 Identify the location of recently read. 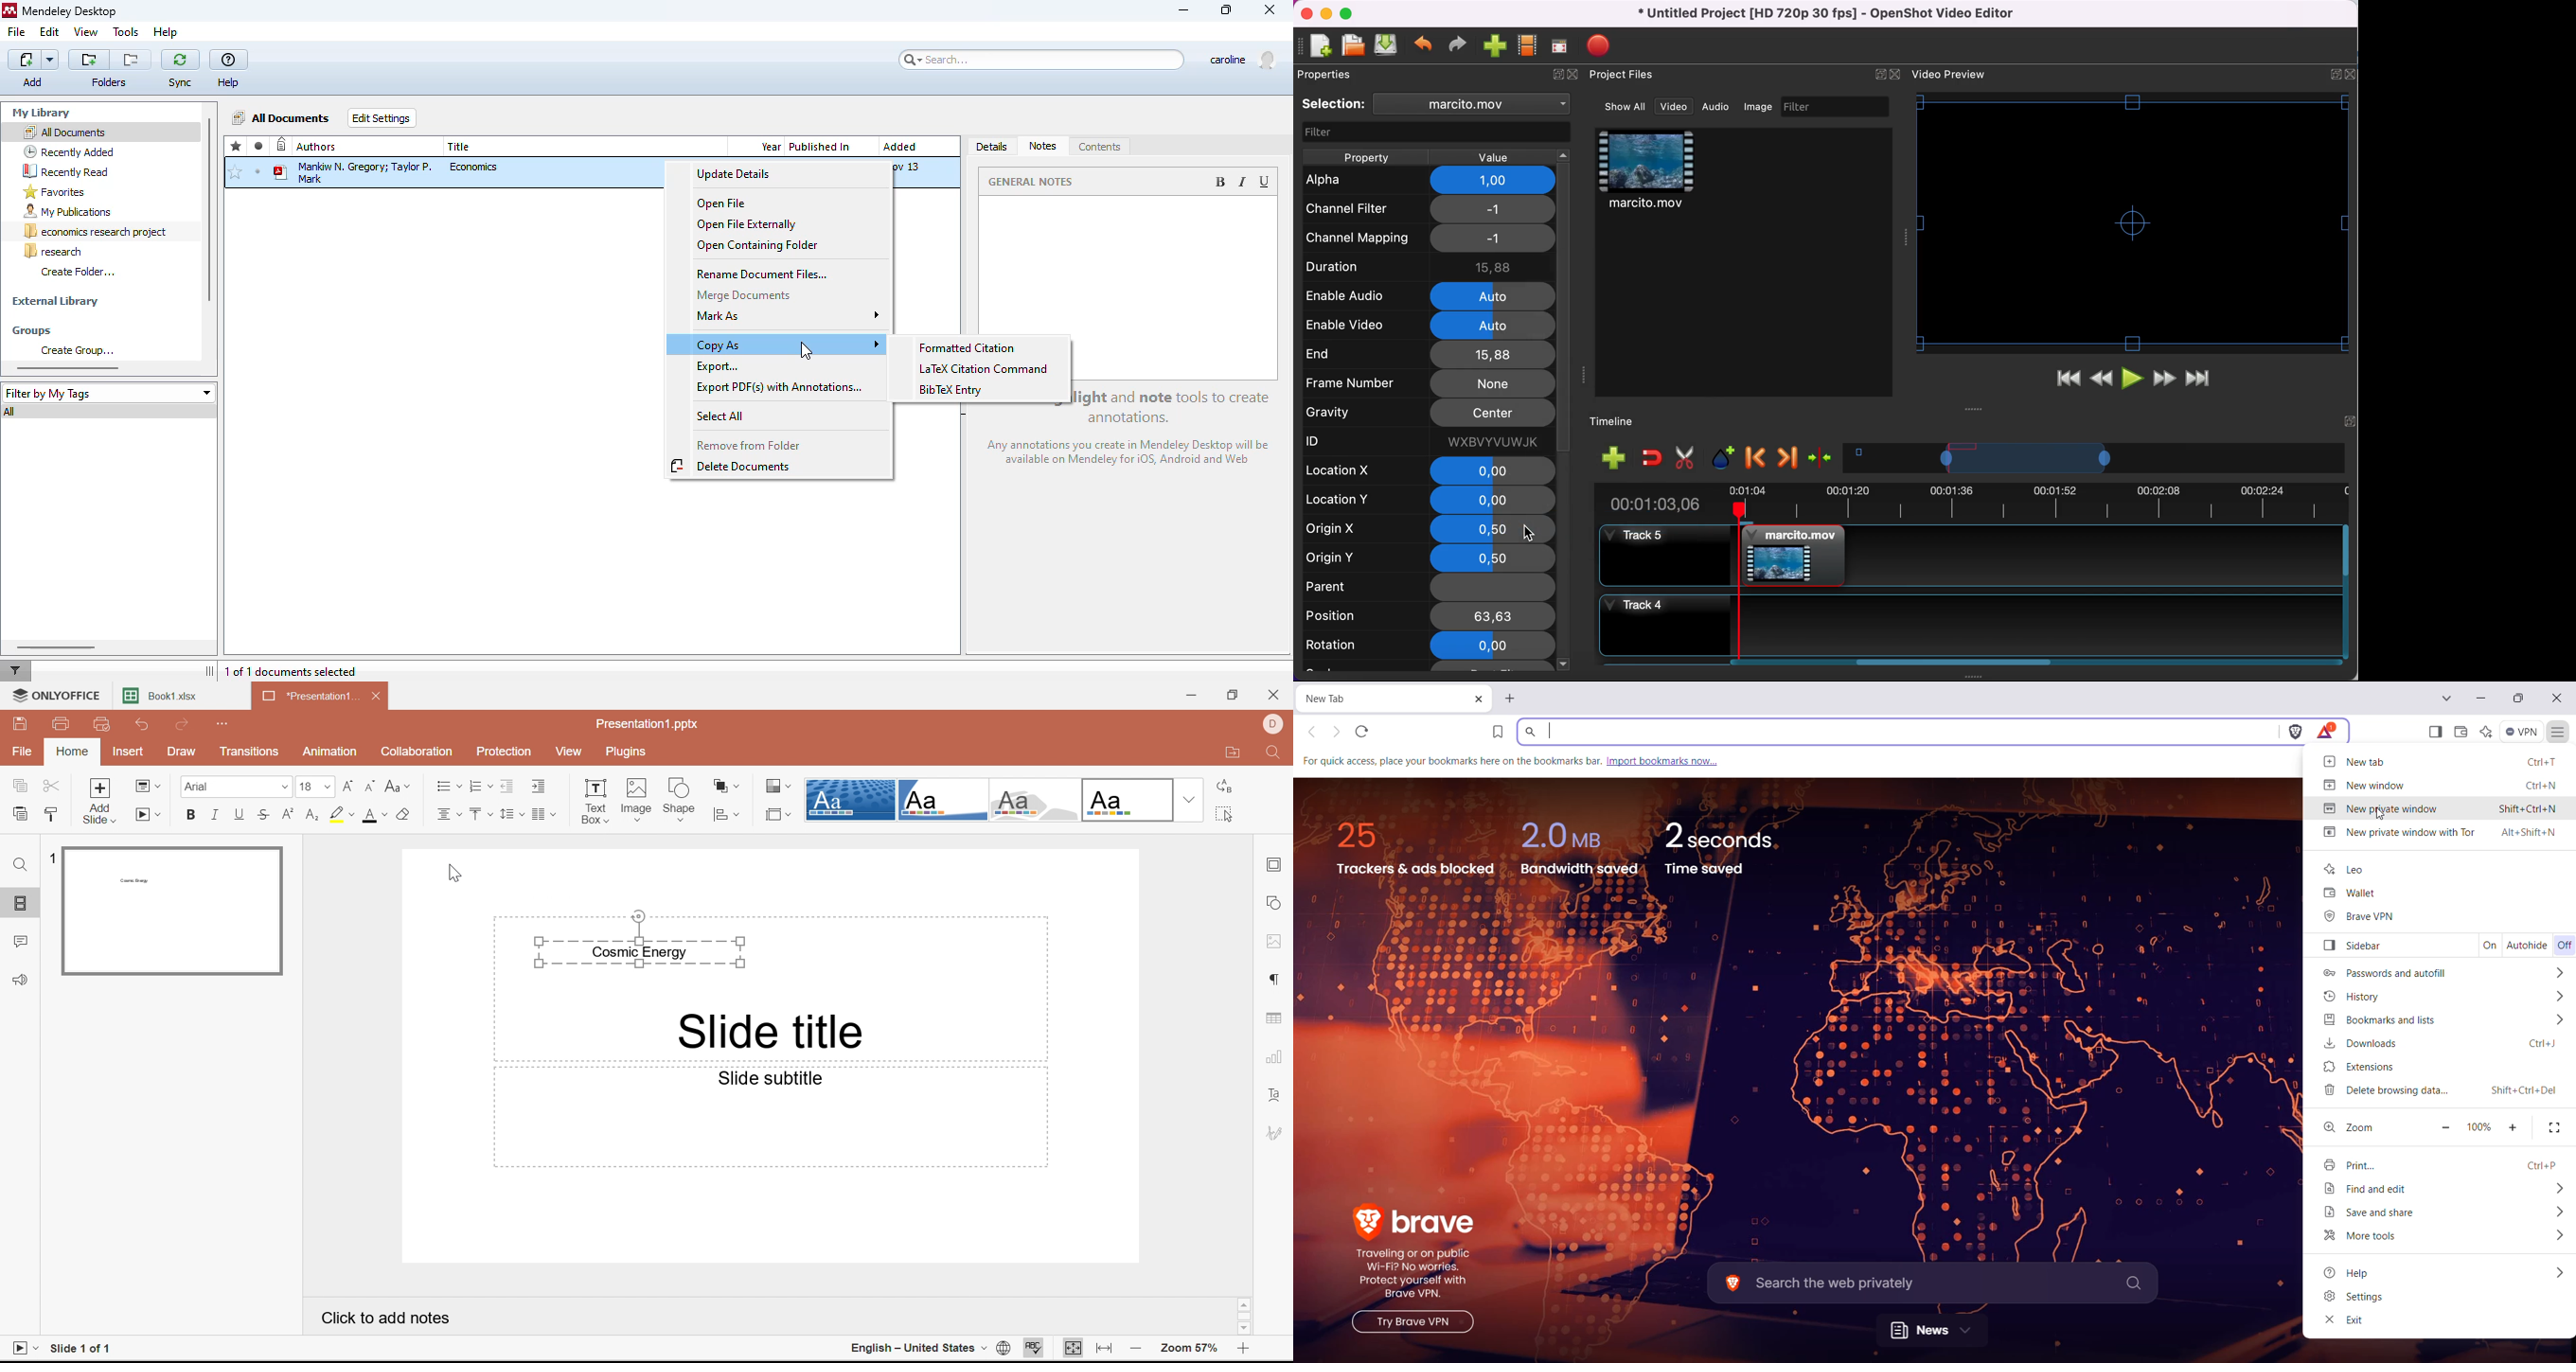
(65, 170).